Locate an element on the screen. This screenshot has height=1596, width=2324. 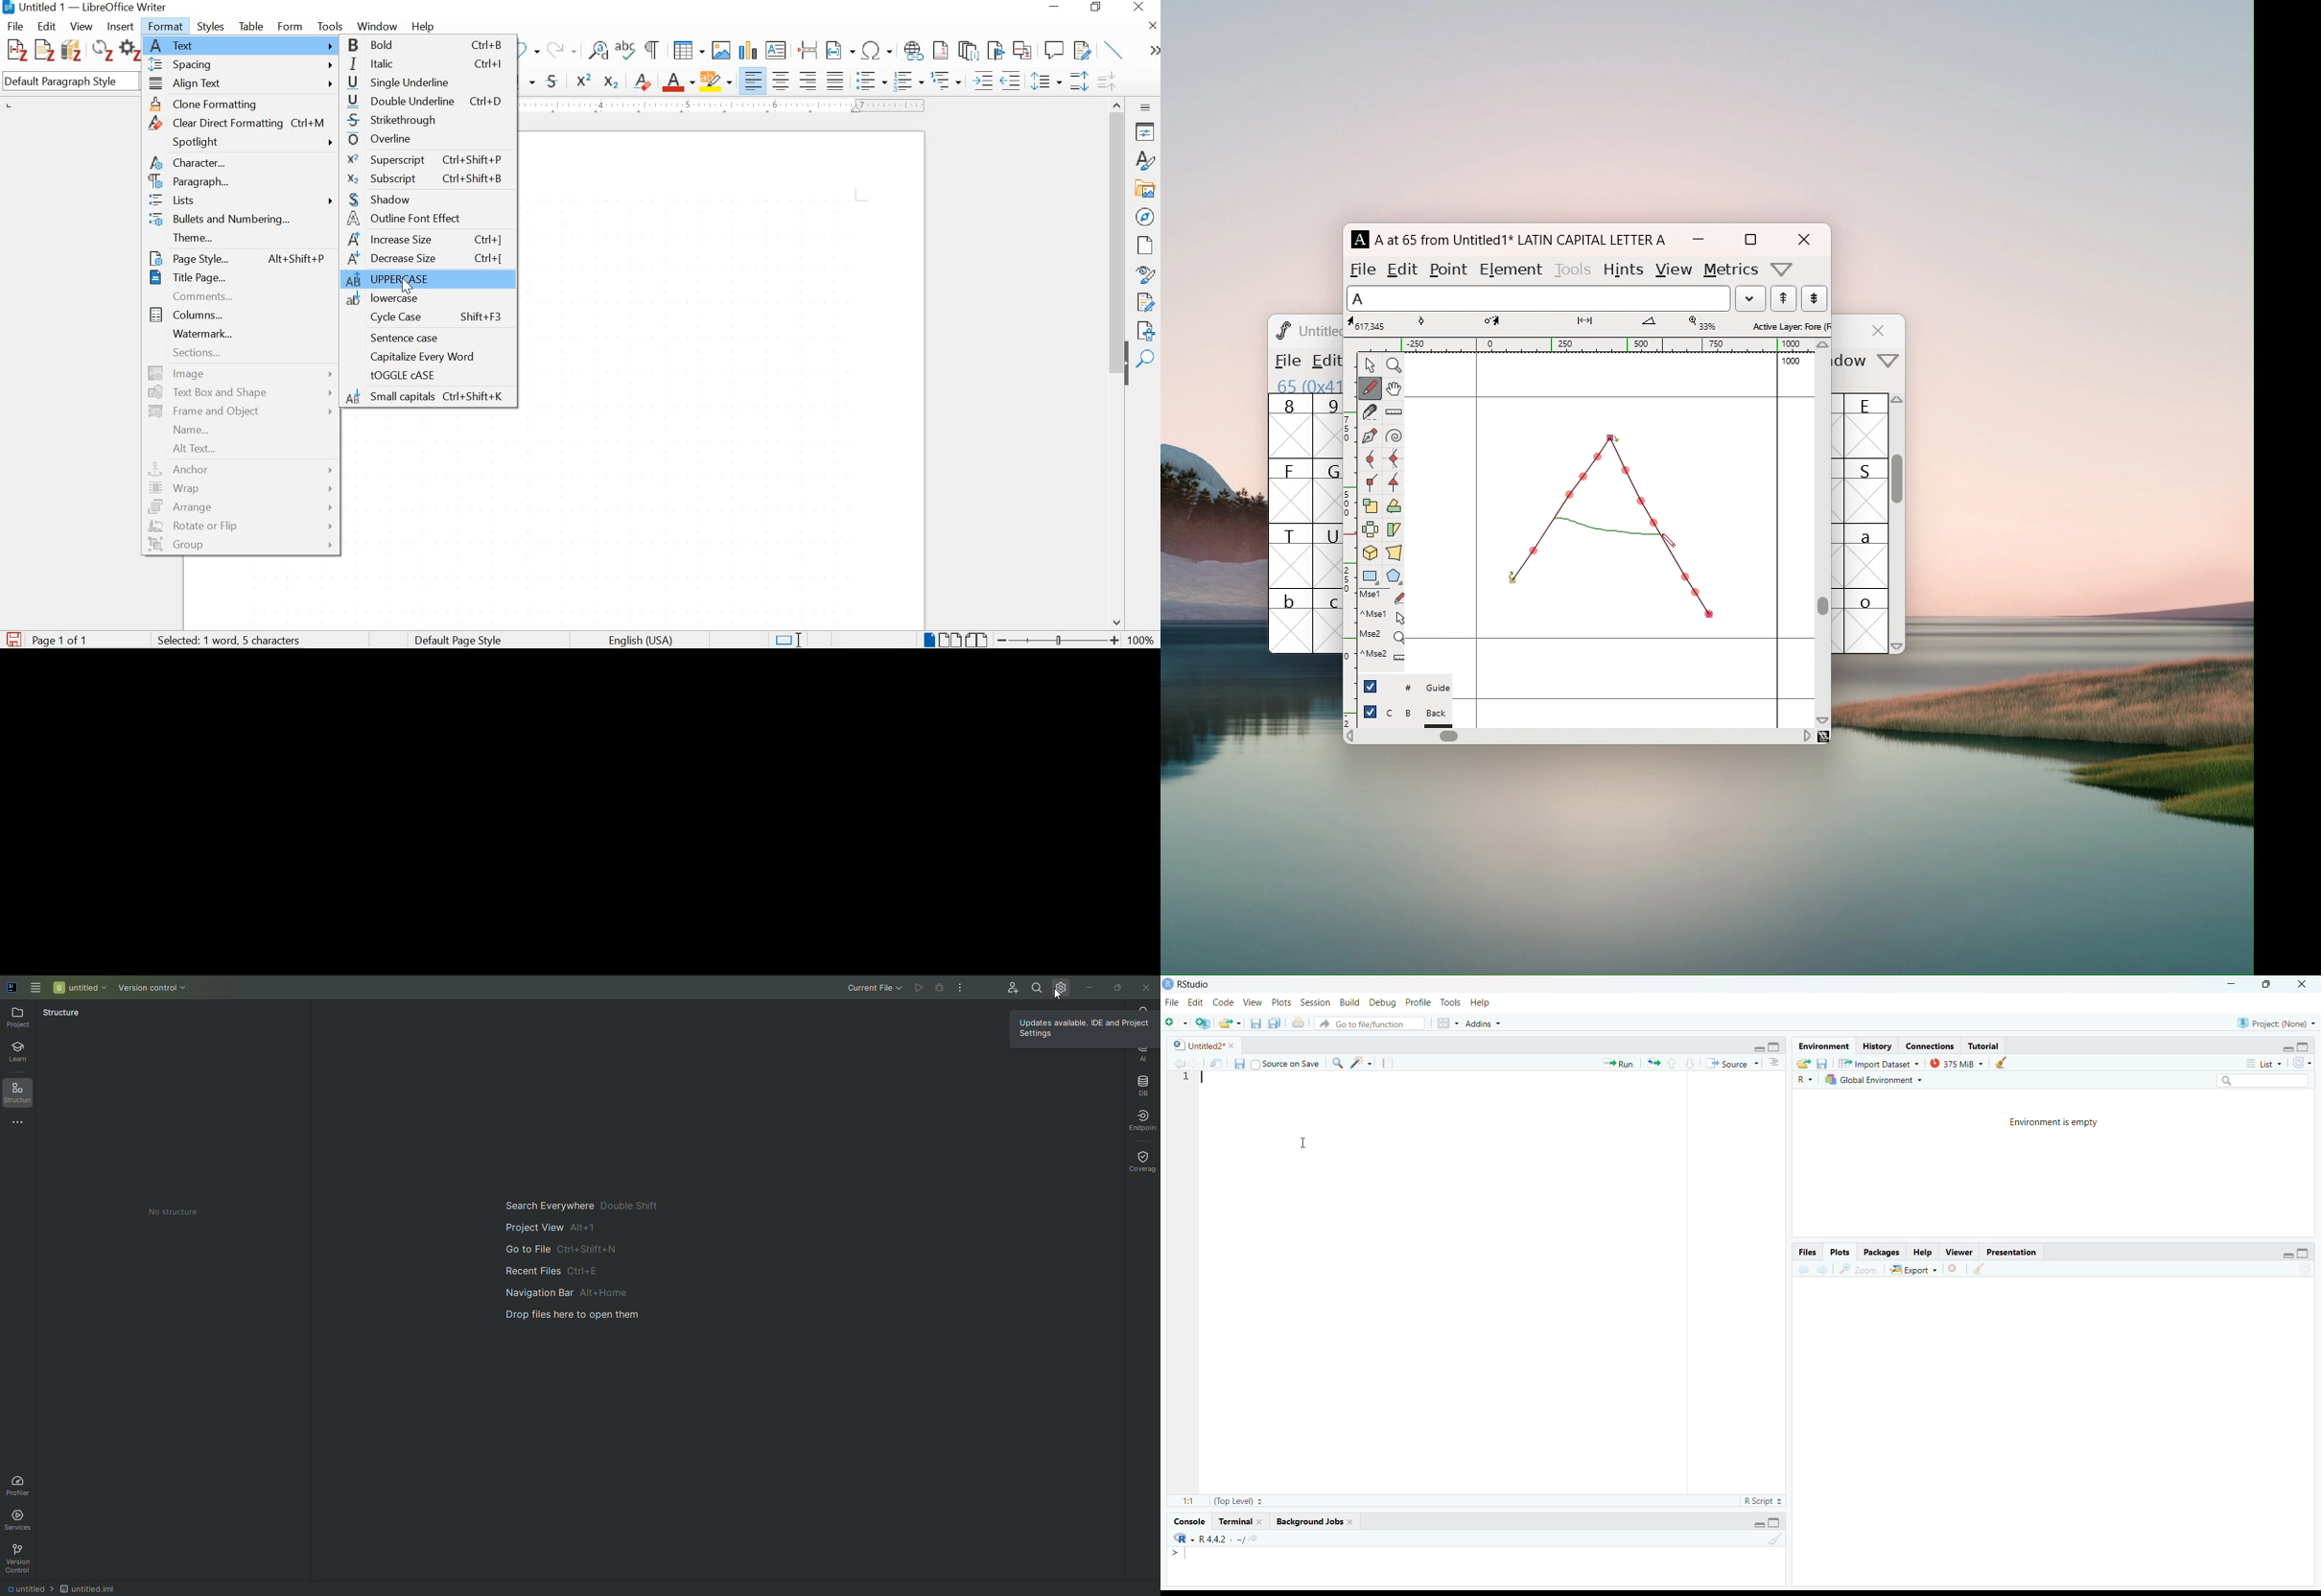
styles is located at coordinates (1144, 160).